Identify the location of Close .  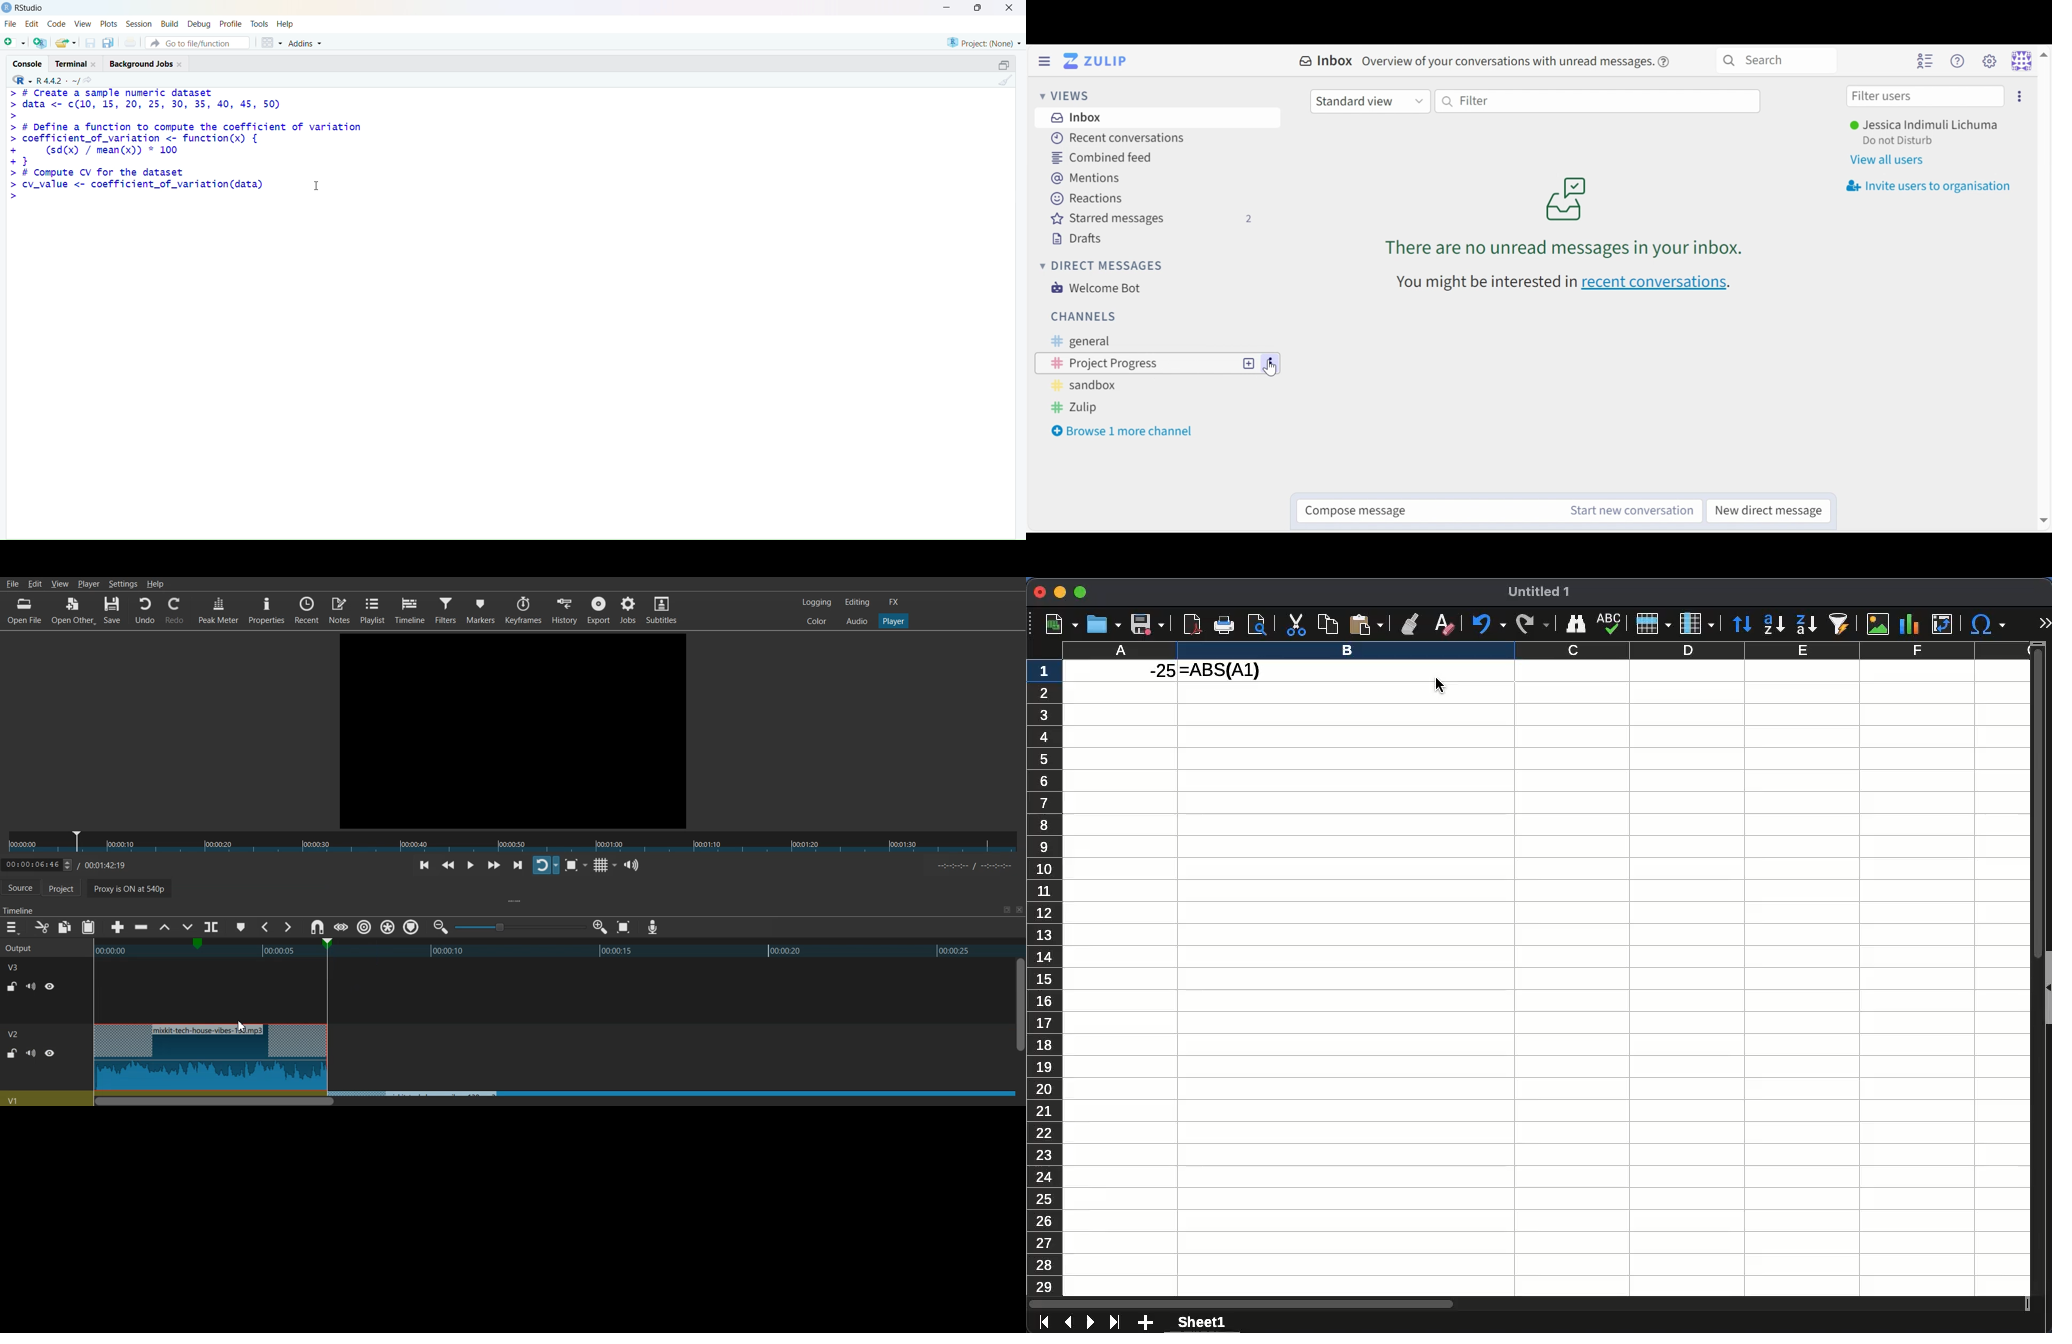
(181, 65).